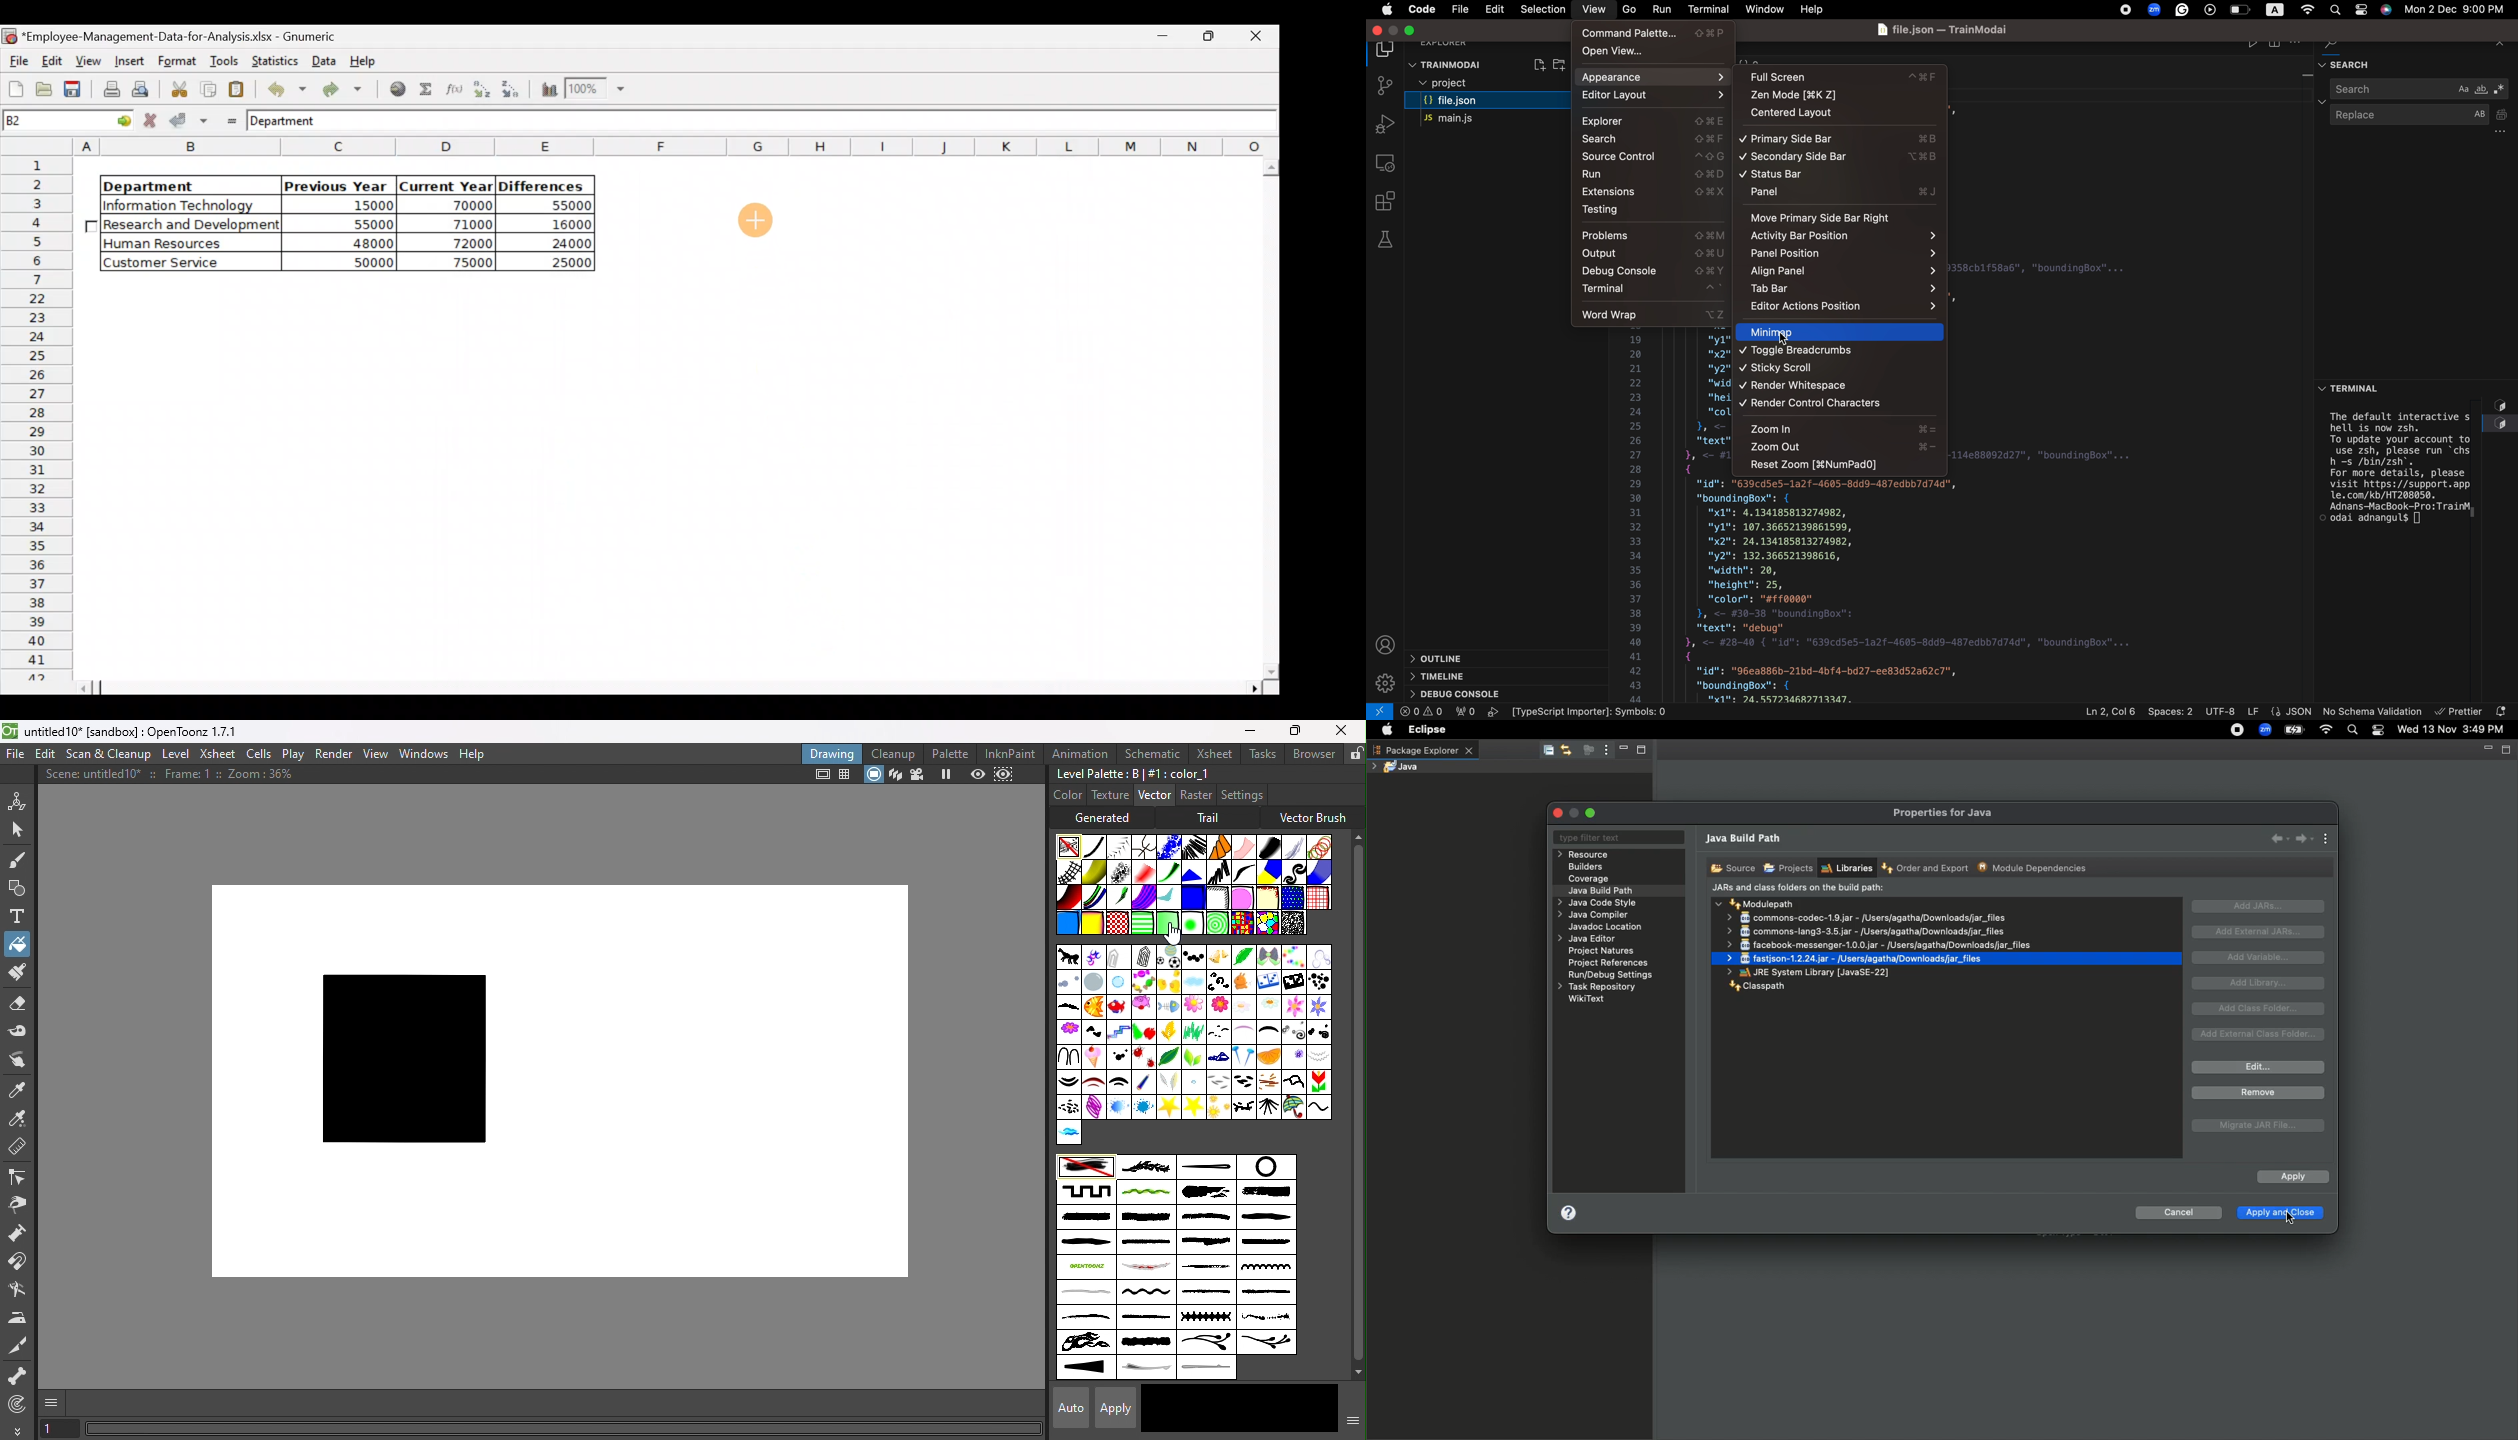 Image resolution: width=2520 pixels, height=1456 pixels. I want to click on star, so click(1192, 1106).